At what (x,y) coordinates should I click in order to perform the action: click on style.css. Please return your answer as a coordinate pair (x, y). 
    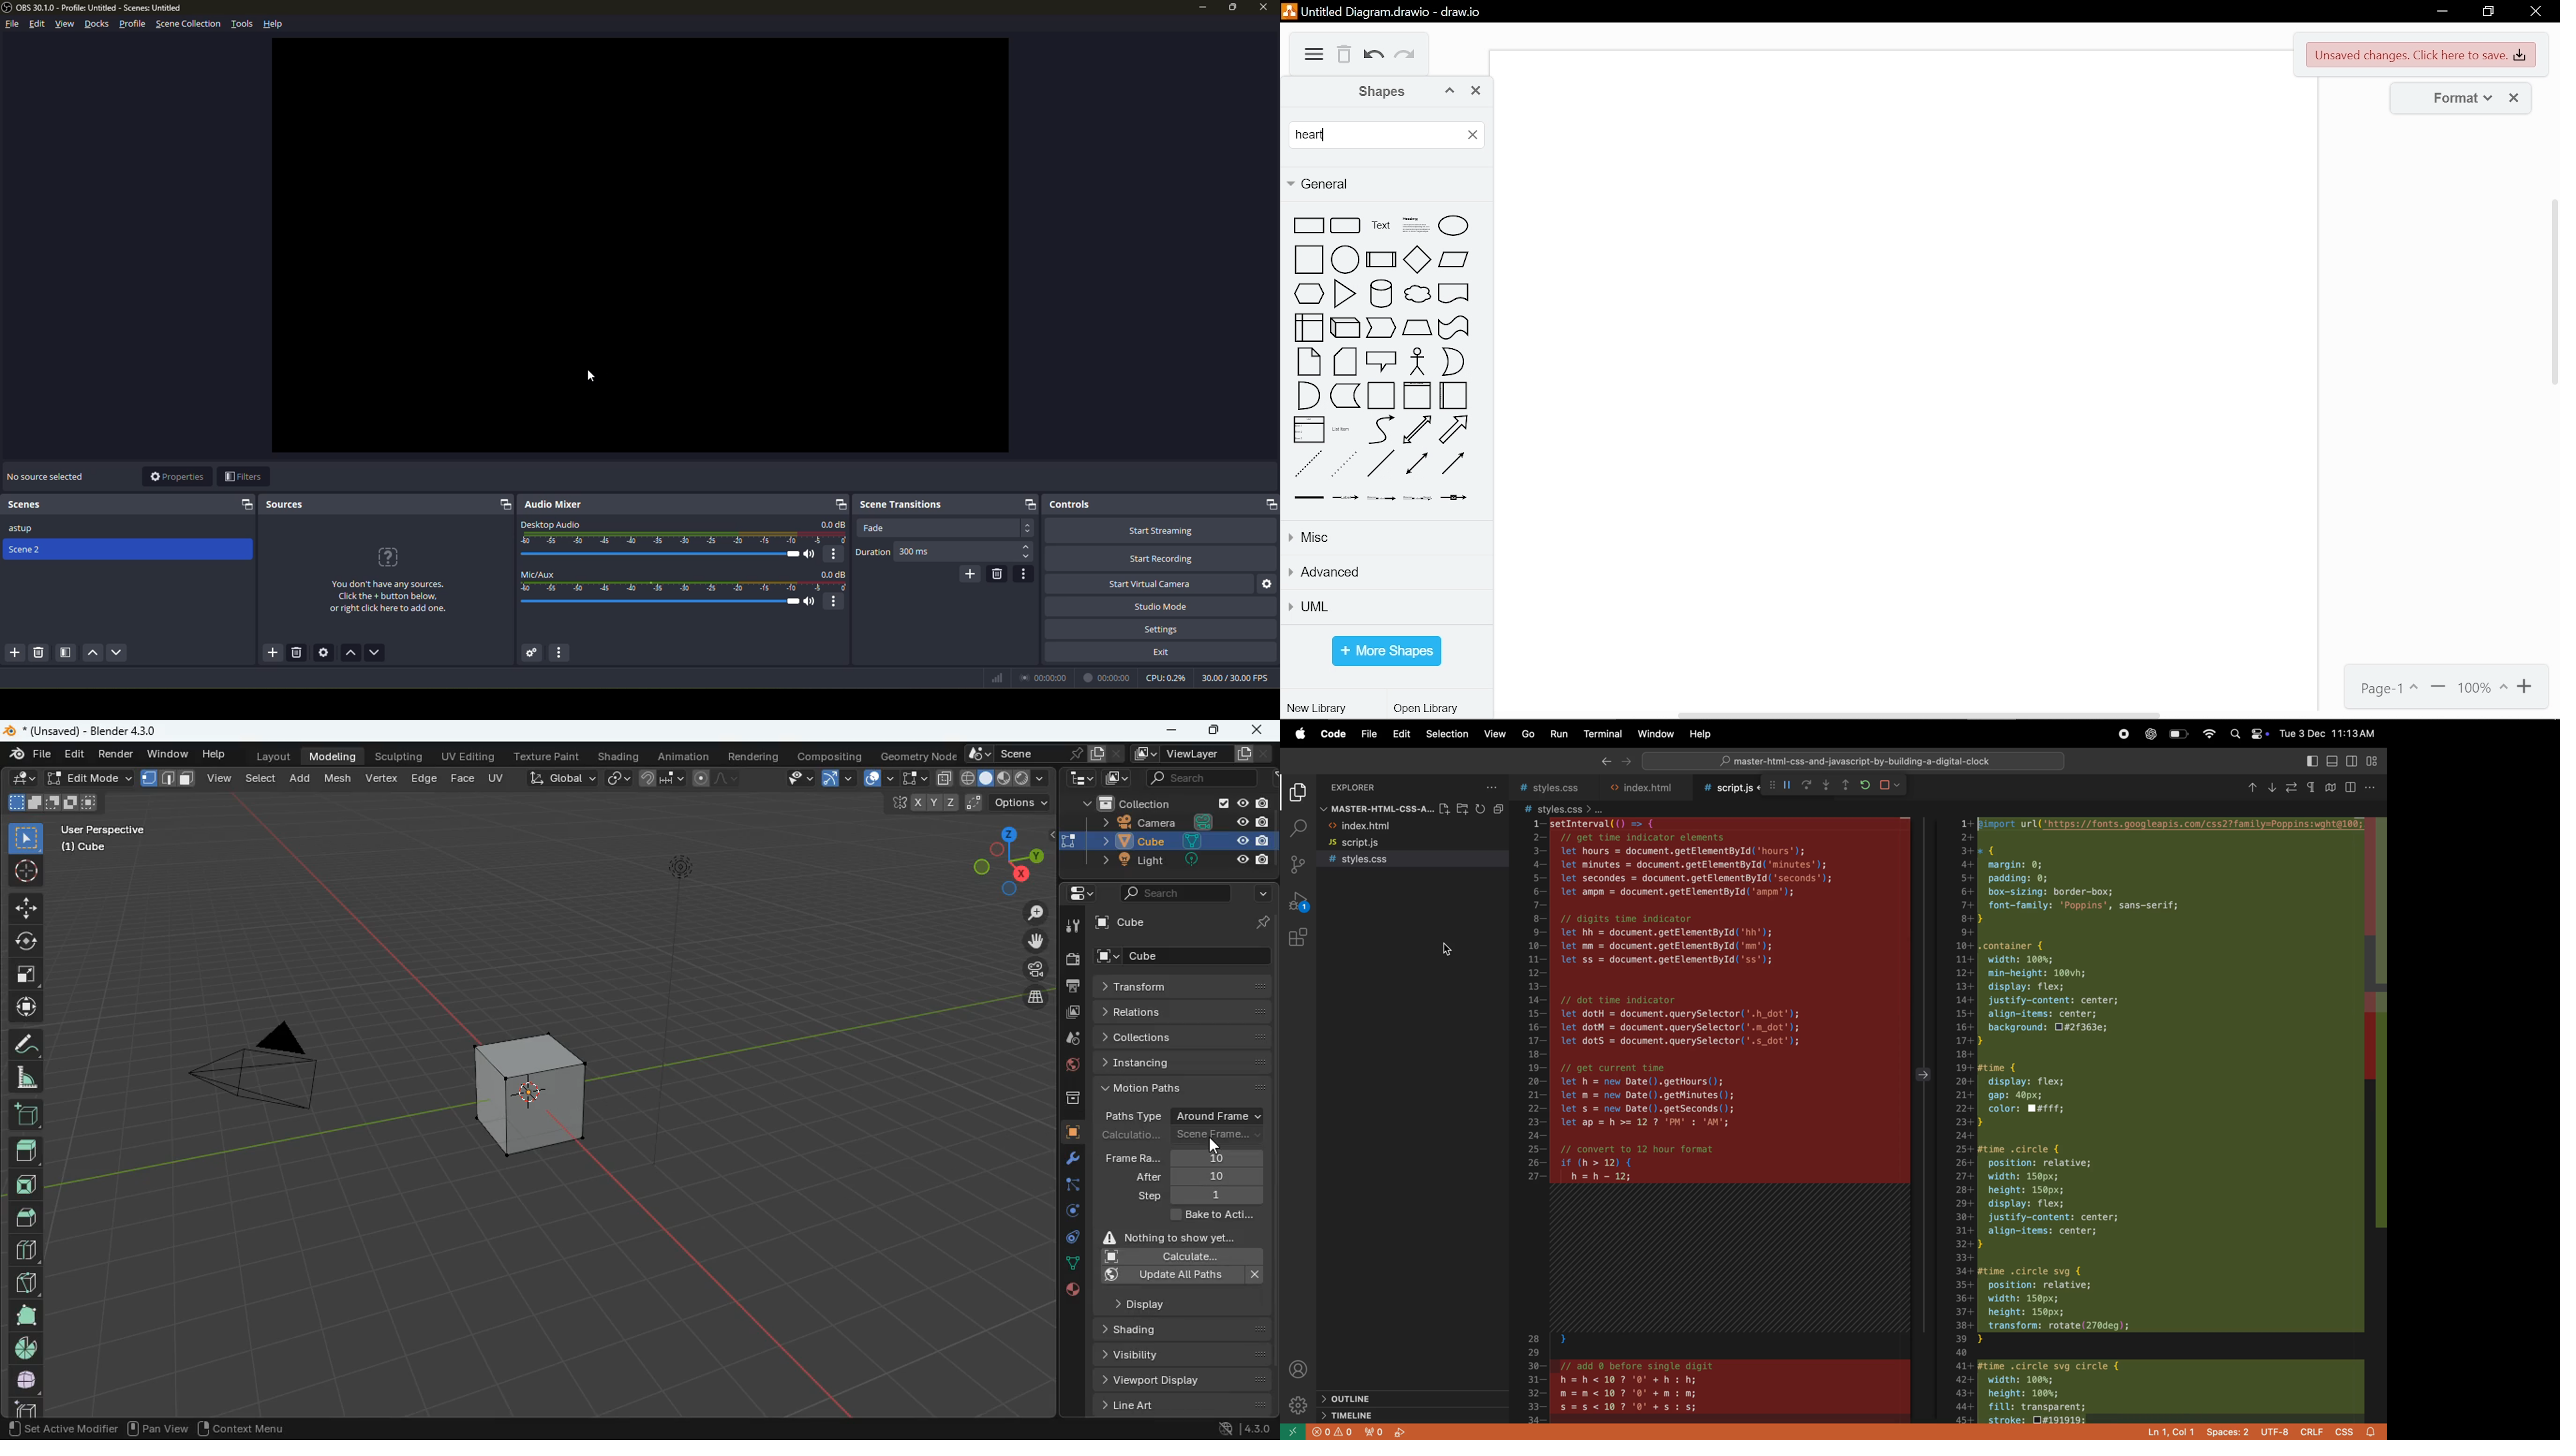
    Looking at the image, I should click on (1556, 788).